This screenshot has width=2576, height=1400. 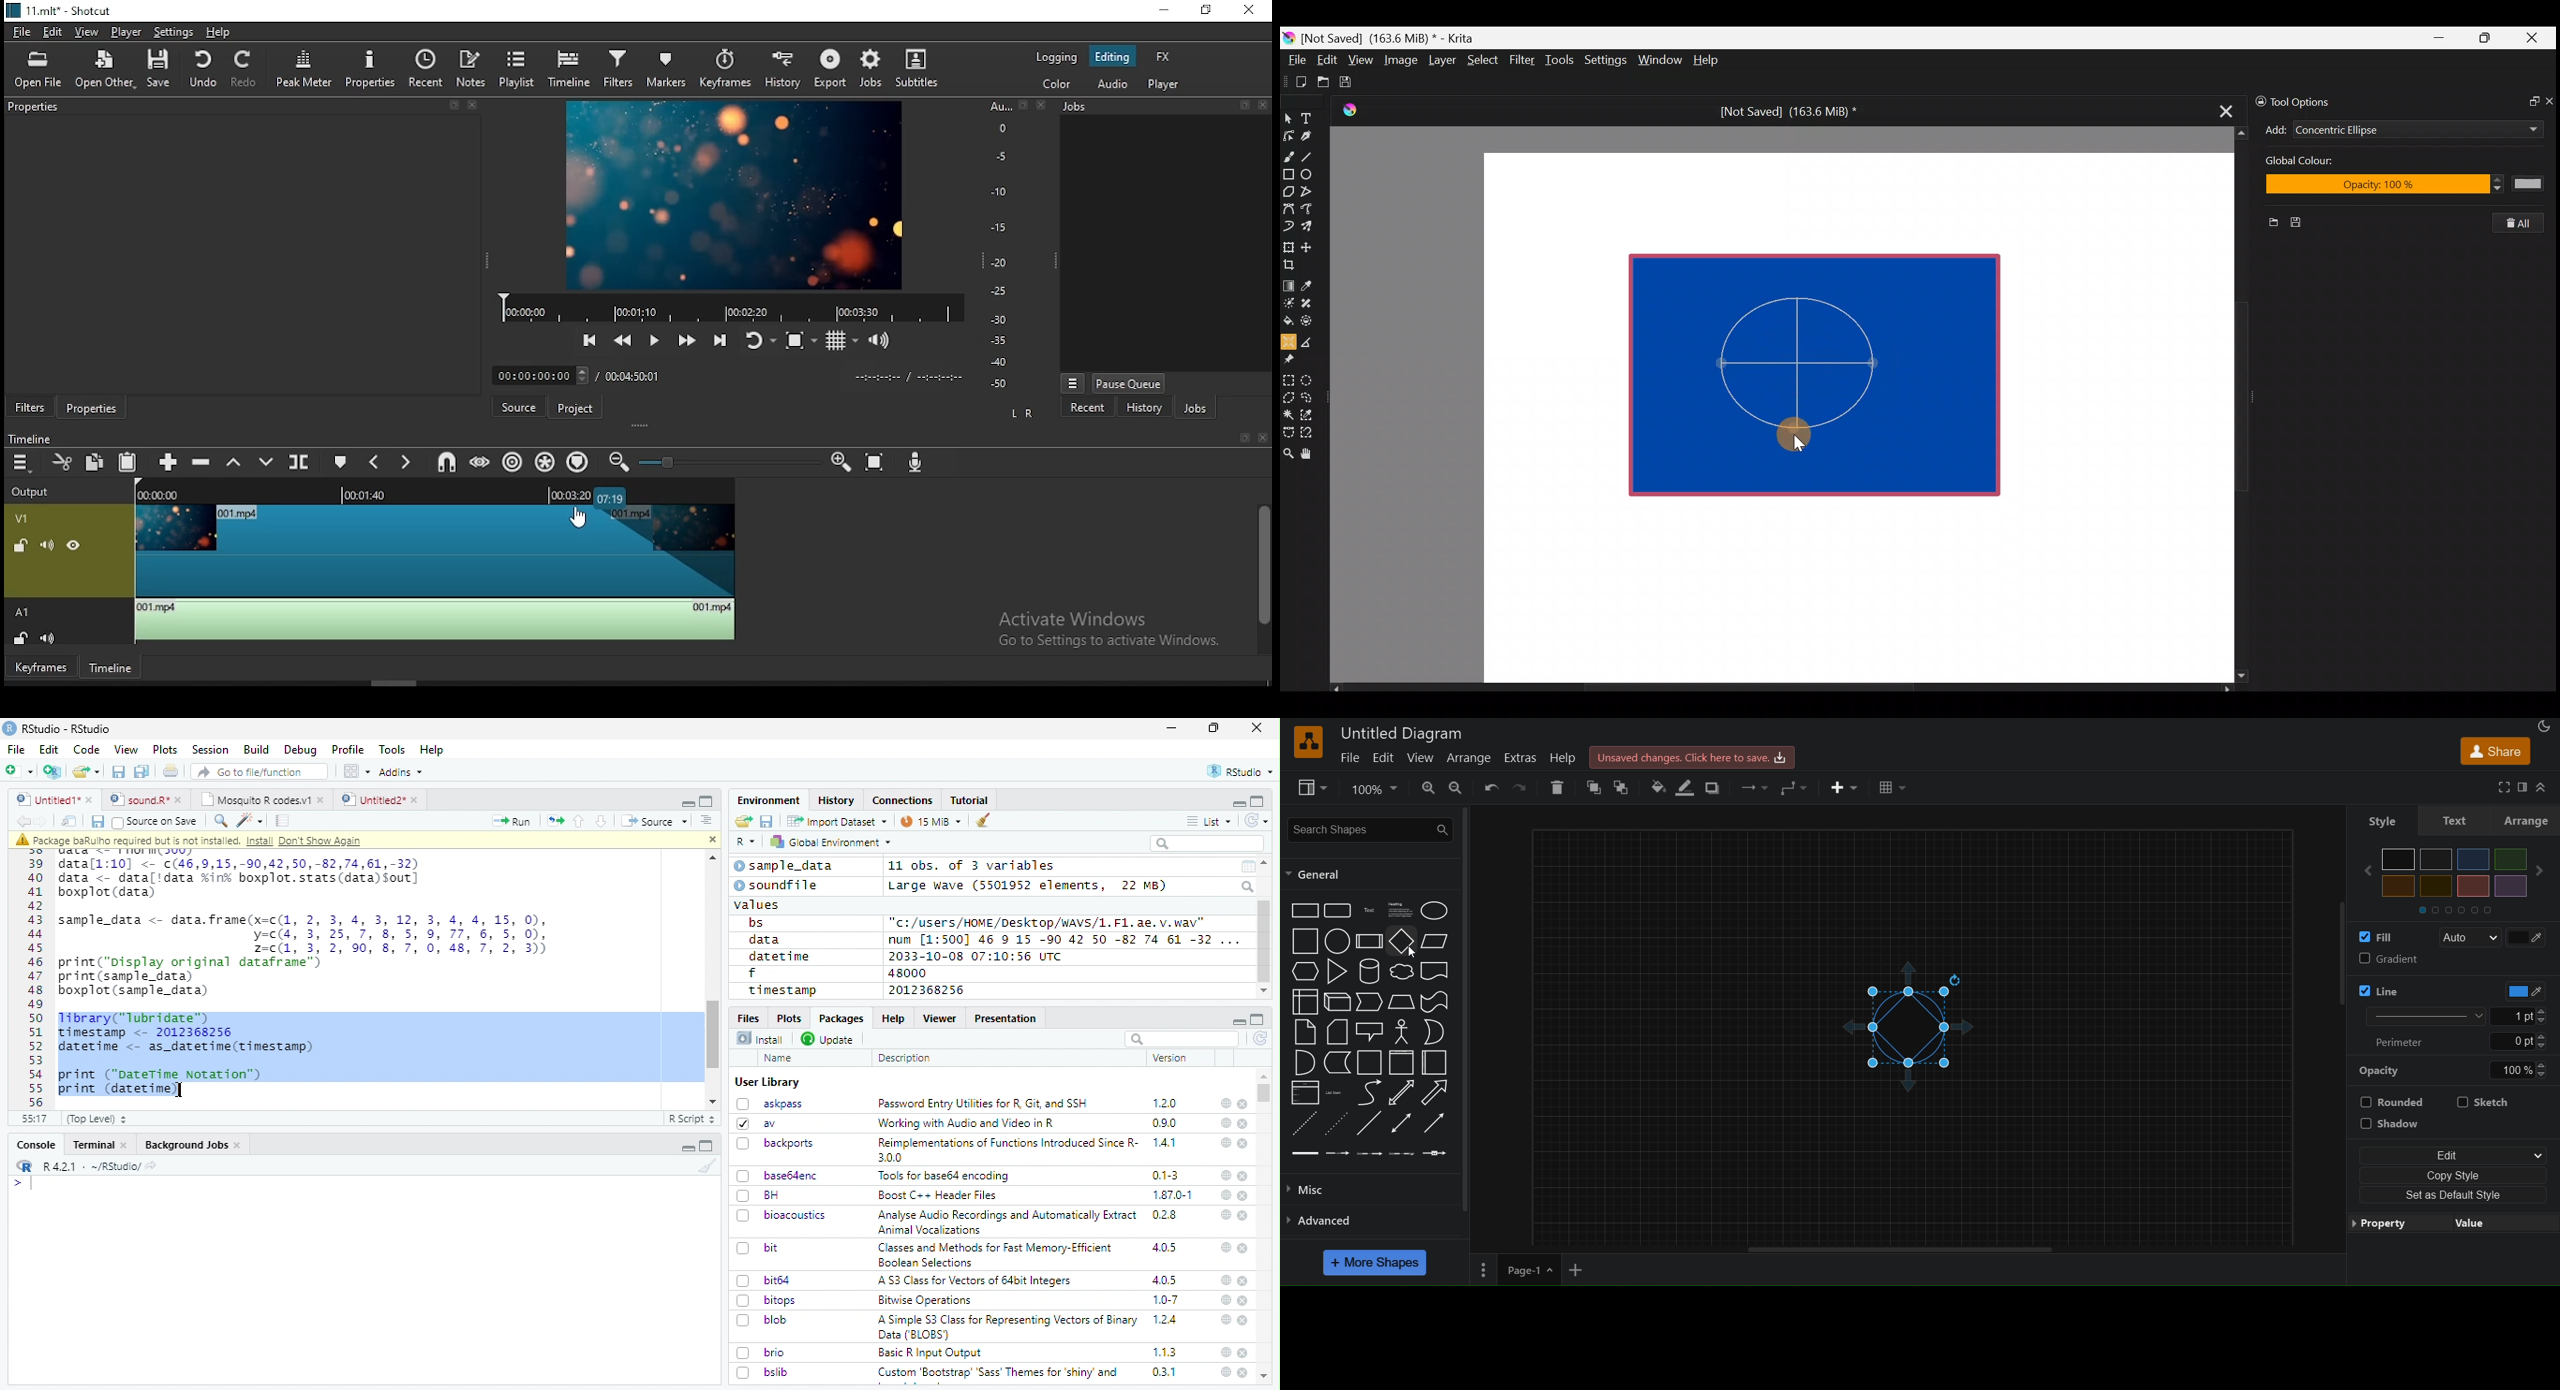 What do you see at coordinates (654, 823) in the screenshot?
I see `Source` at bounding box center [654, 823].